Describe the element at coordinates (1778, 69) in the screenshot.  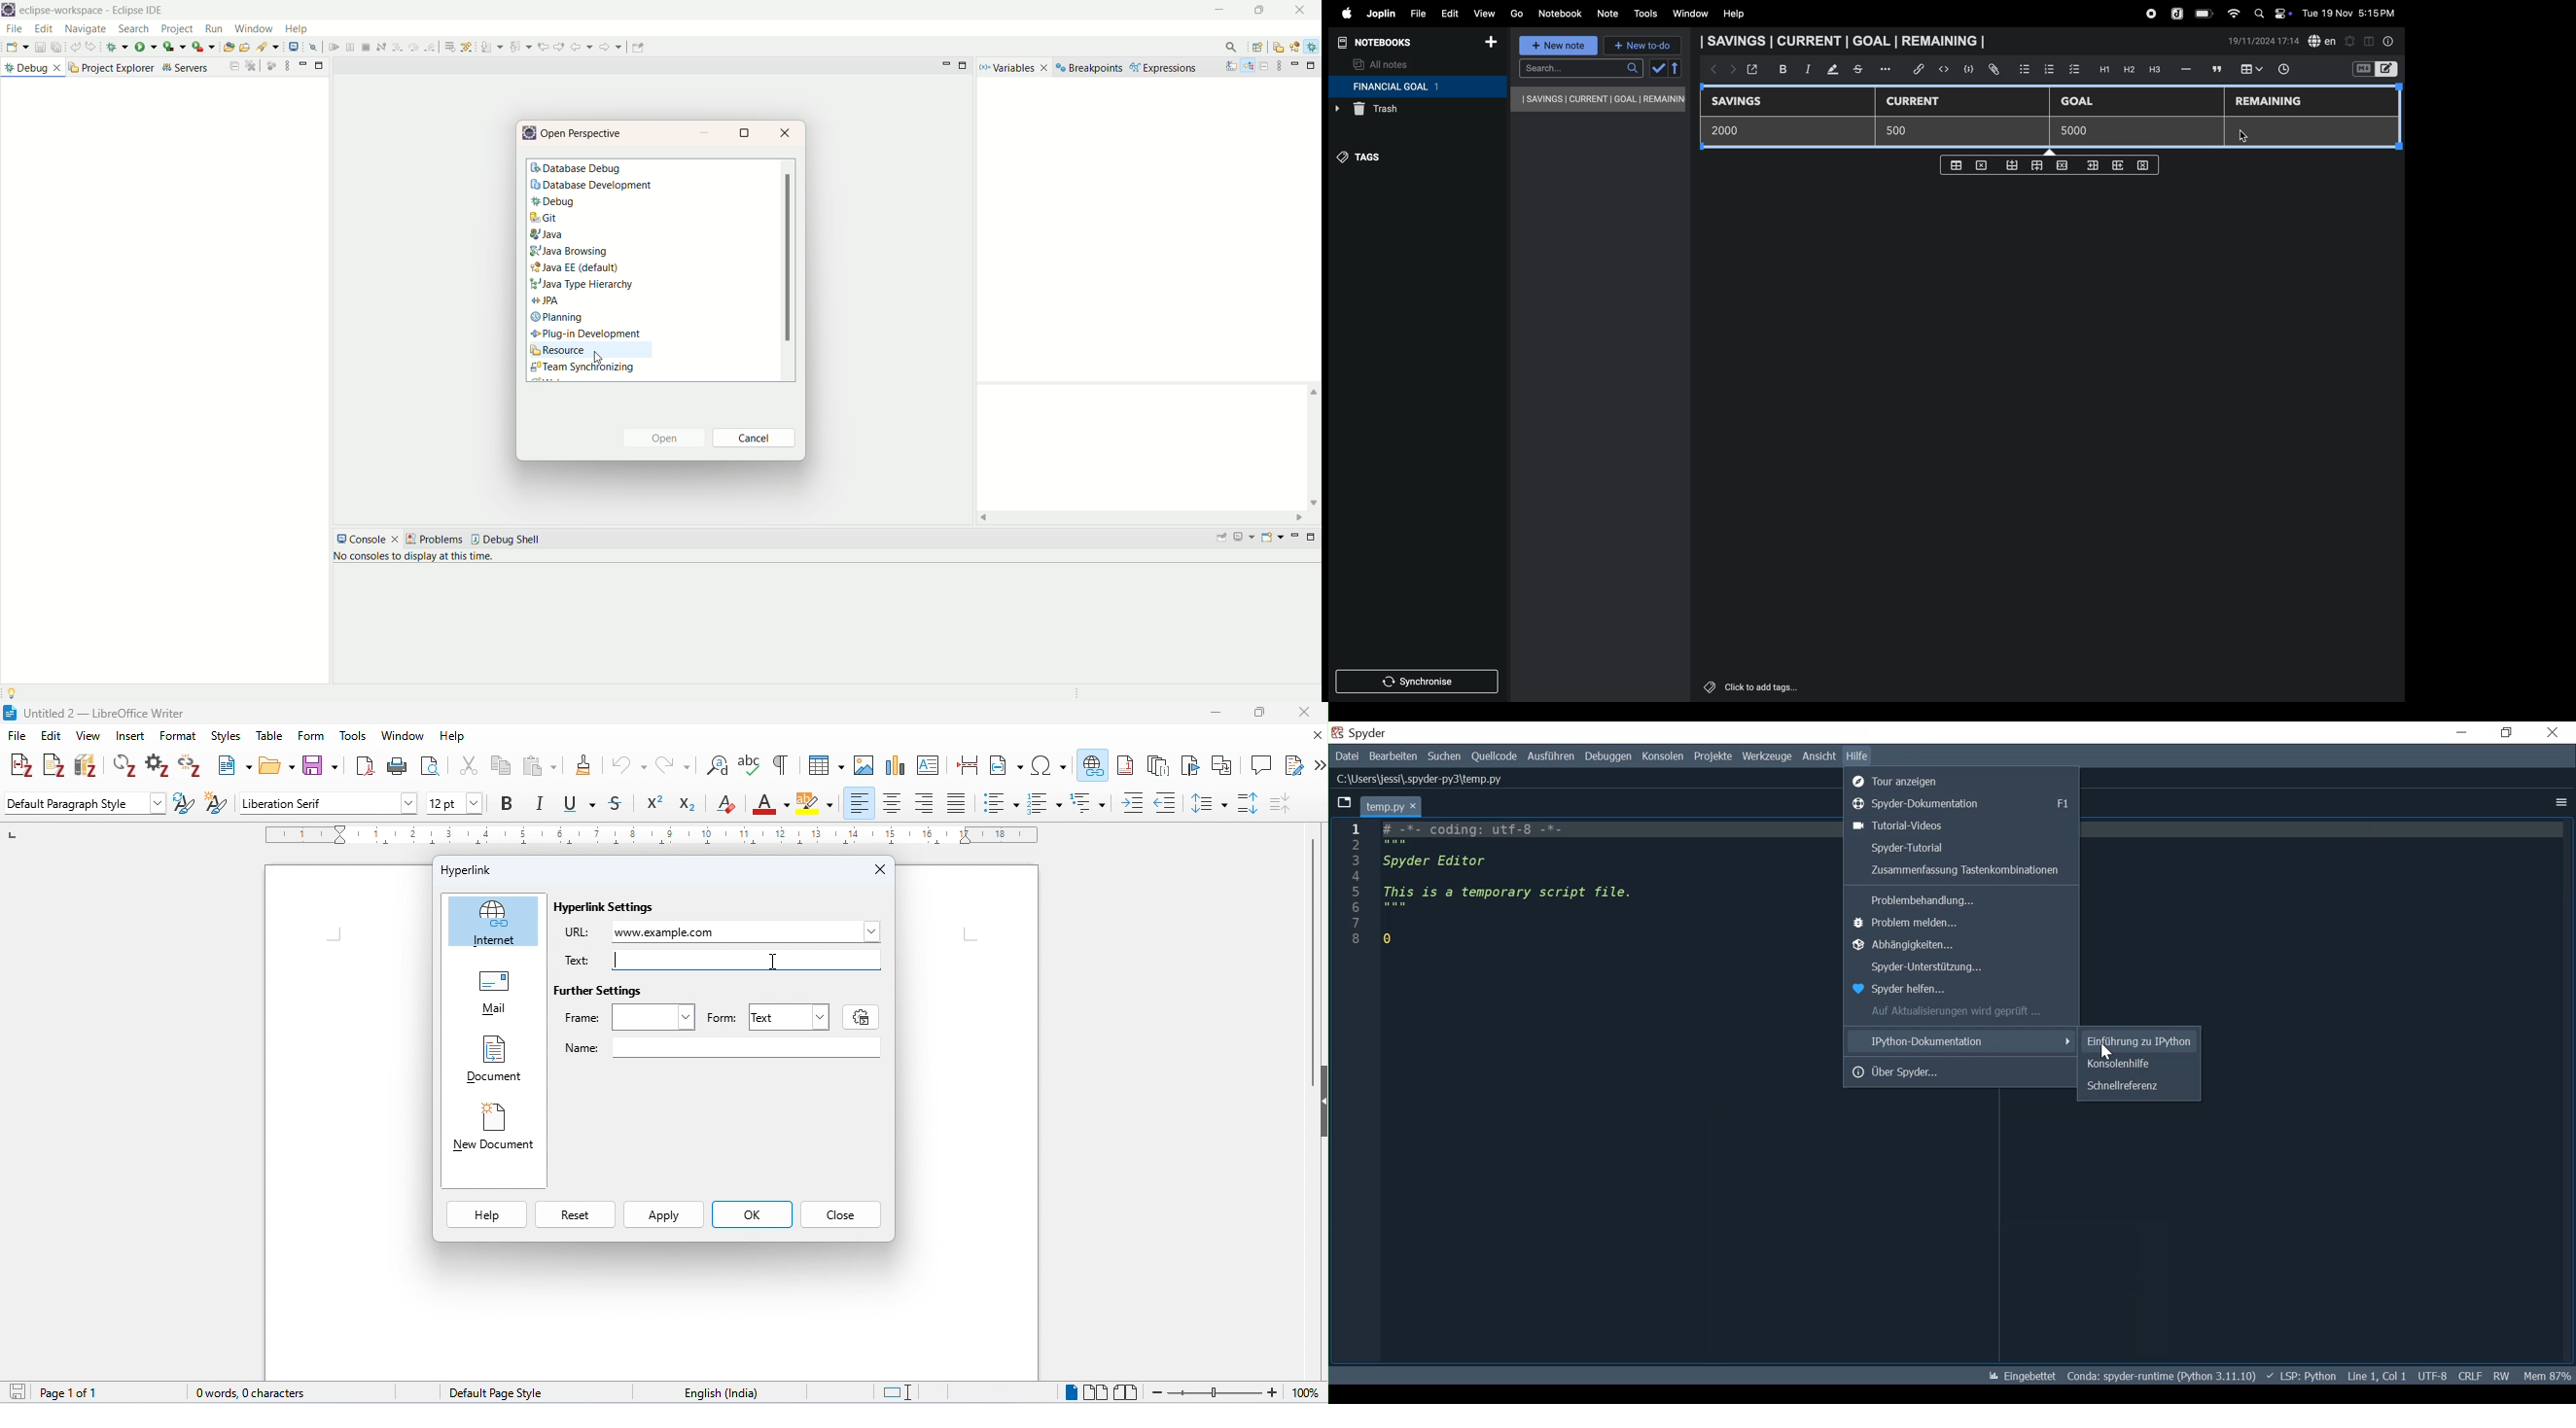
I see `bold` at that location.